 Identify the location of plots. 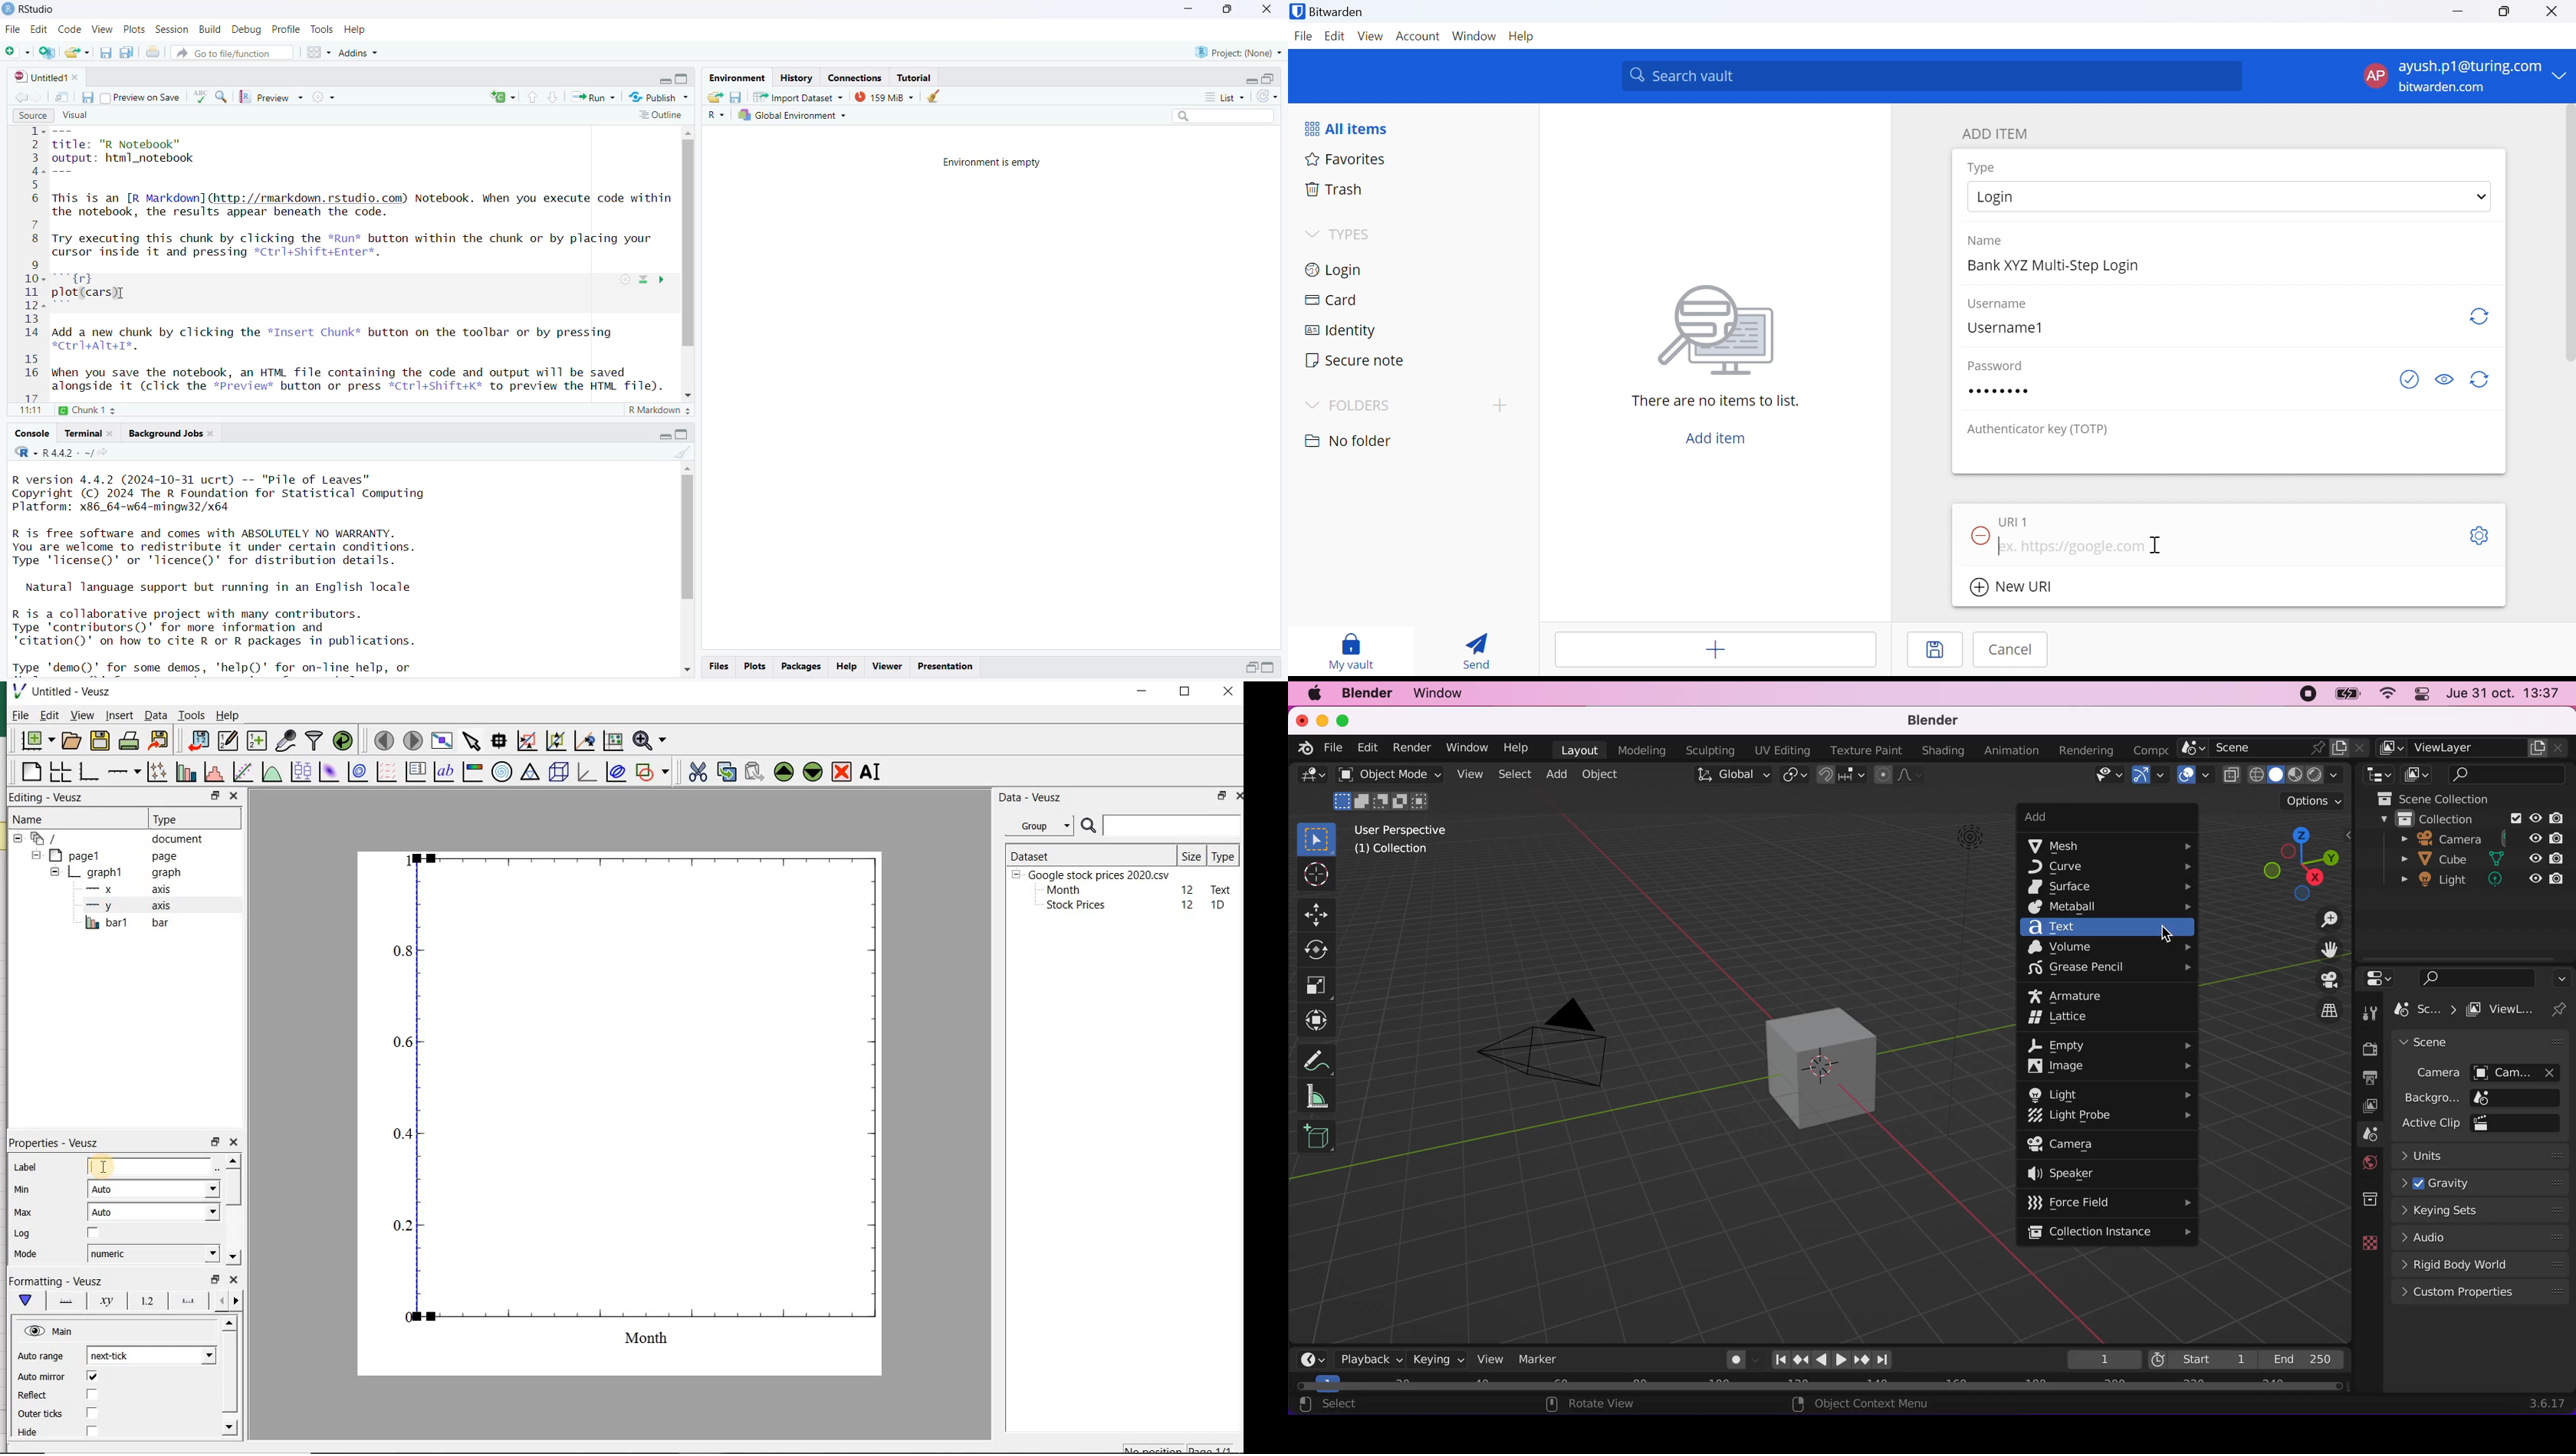
(136, 30).